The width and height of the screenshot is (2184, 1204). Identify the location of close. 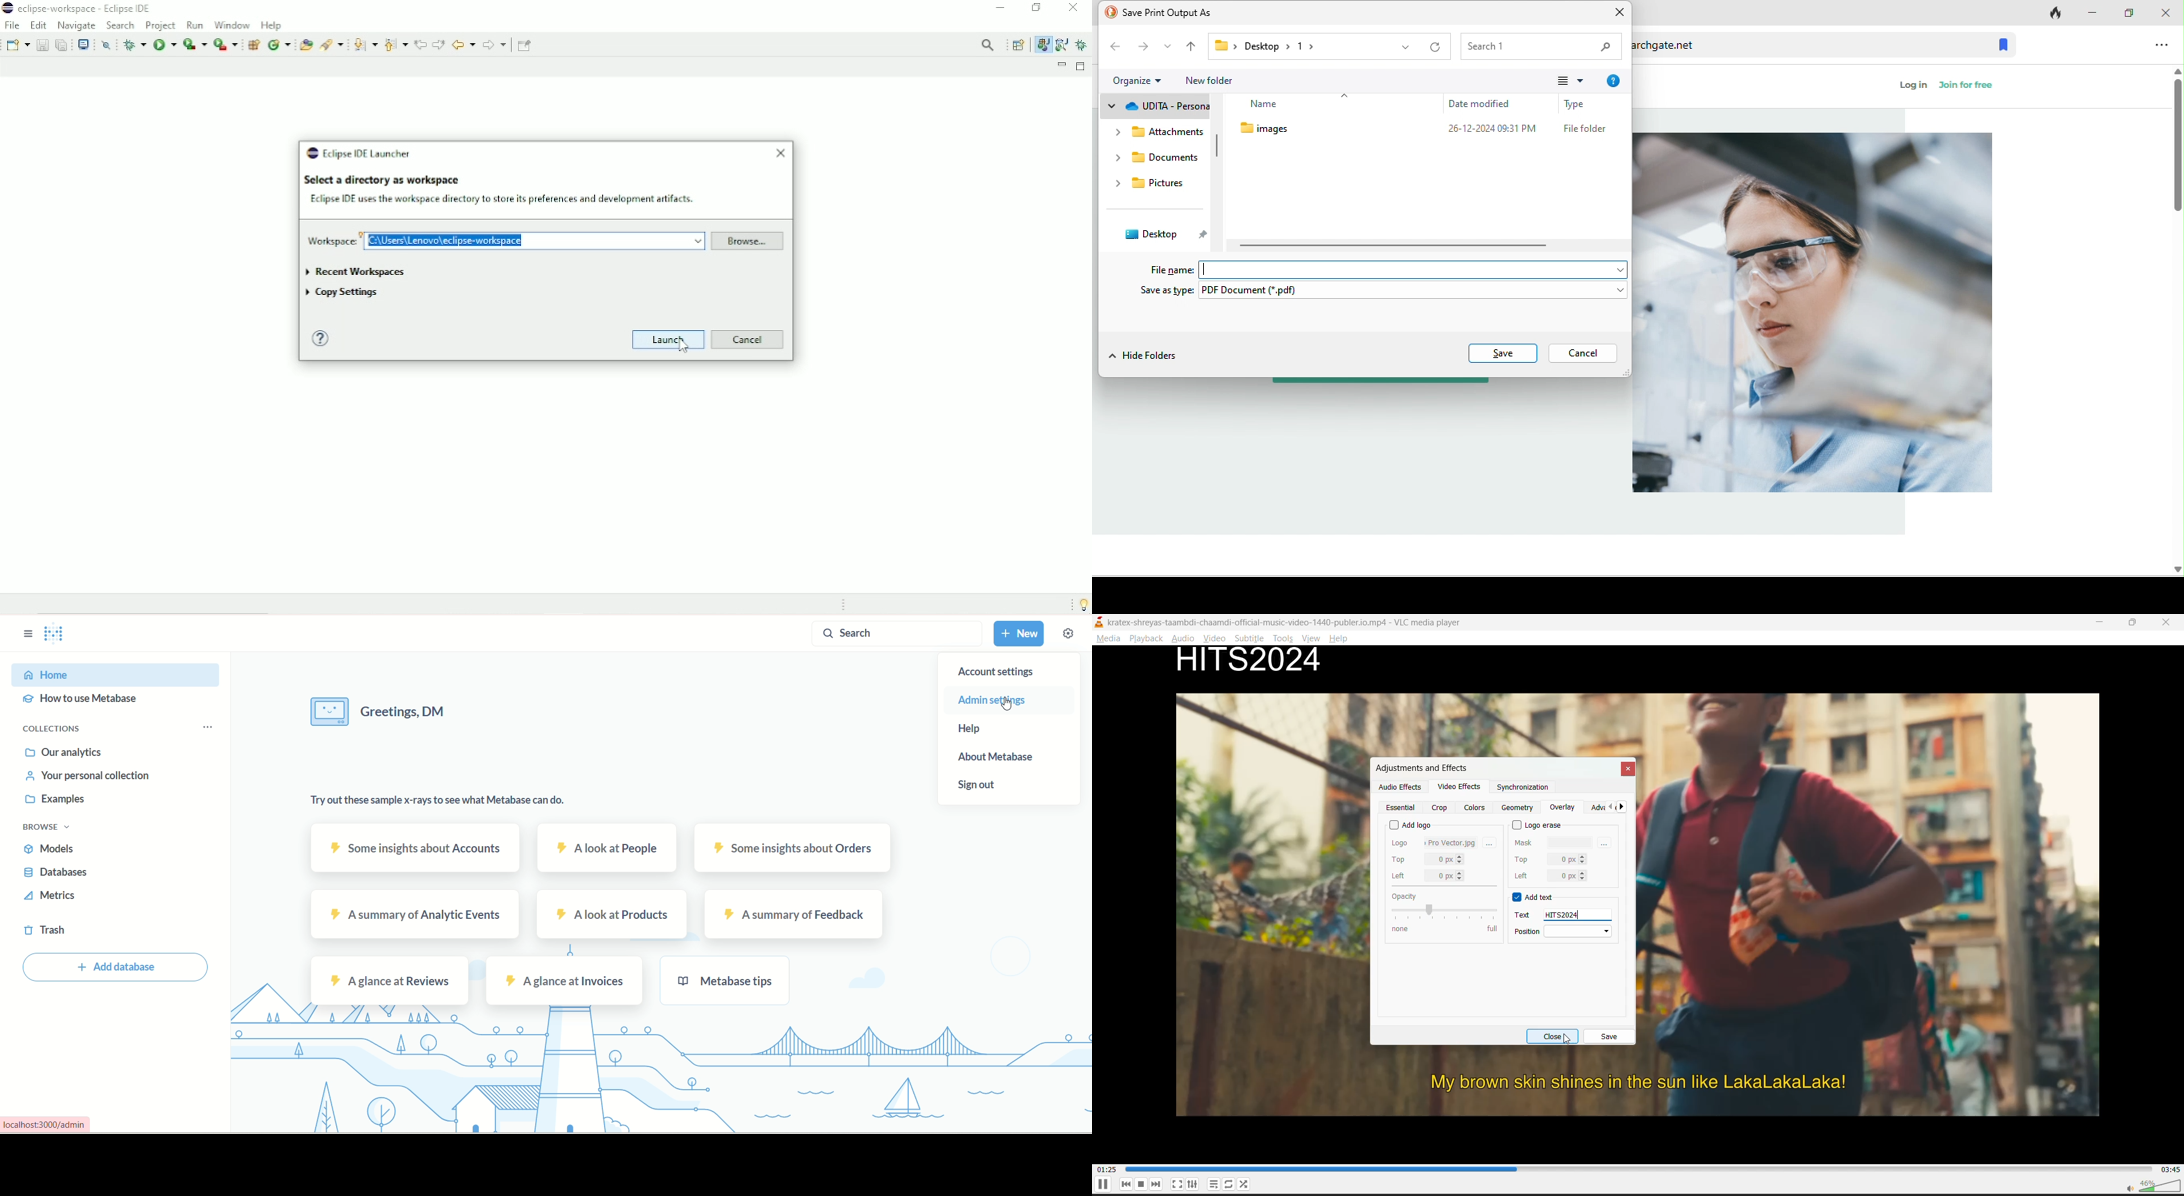
(1557, 1037).